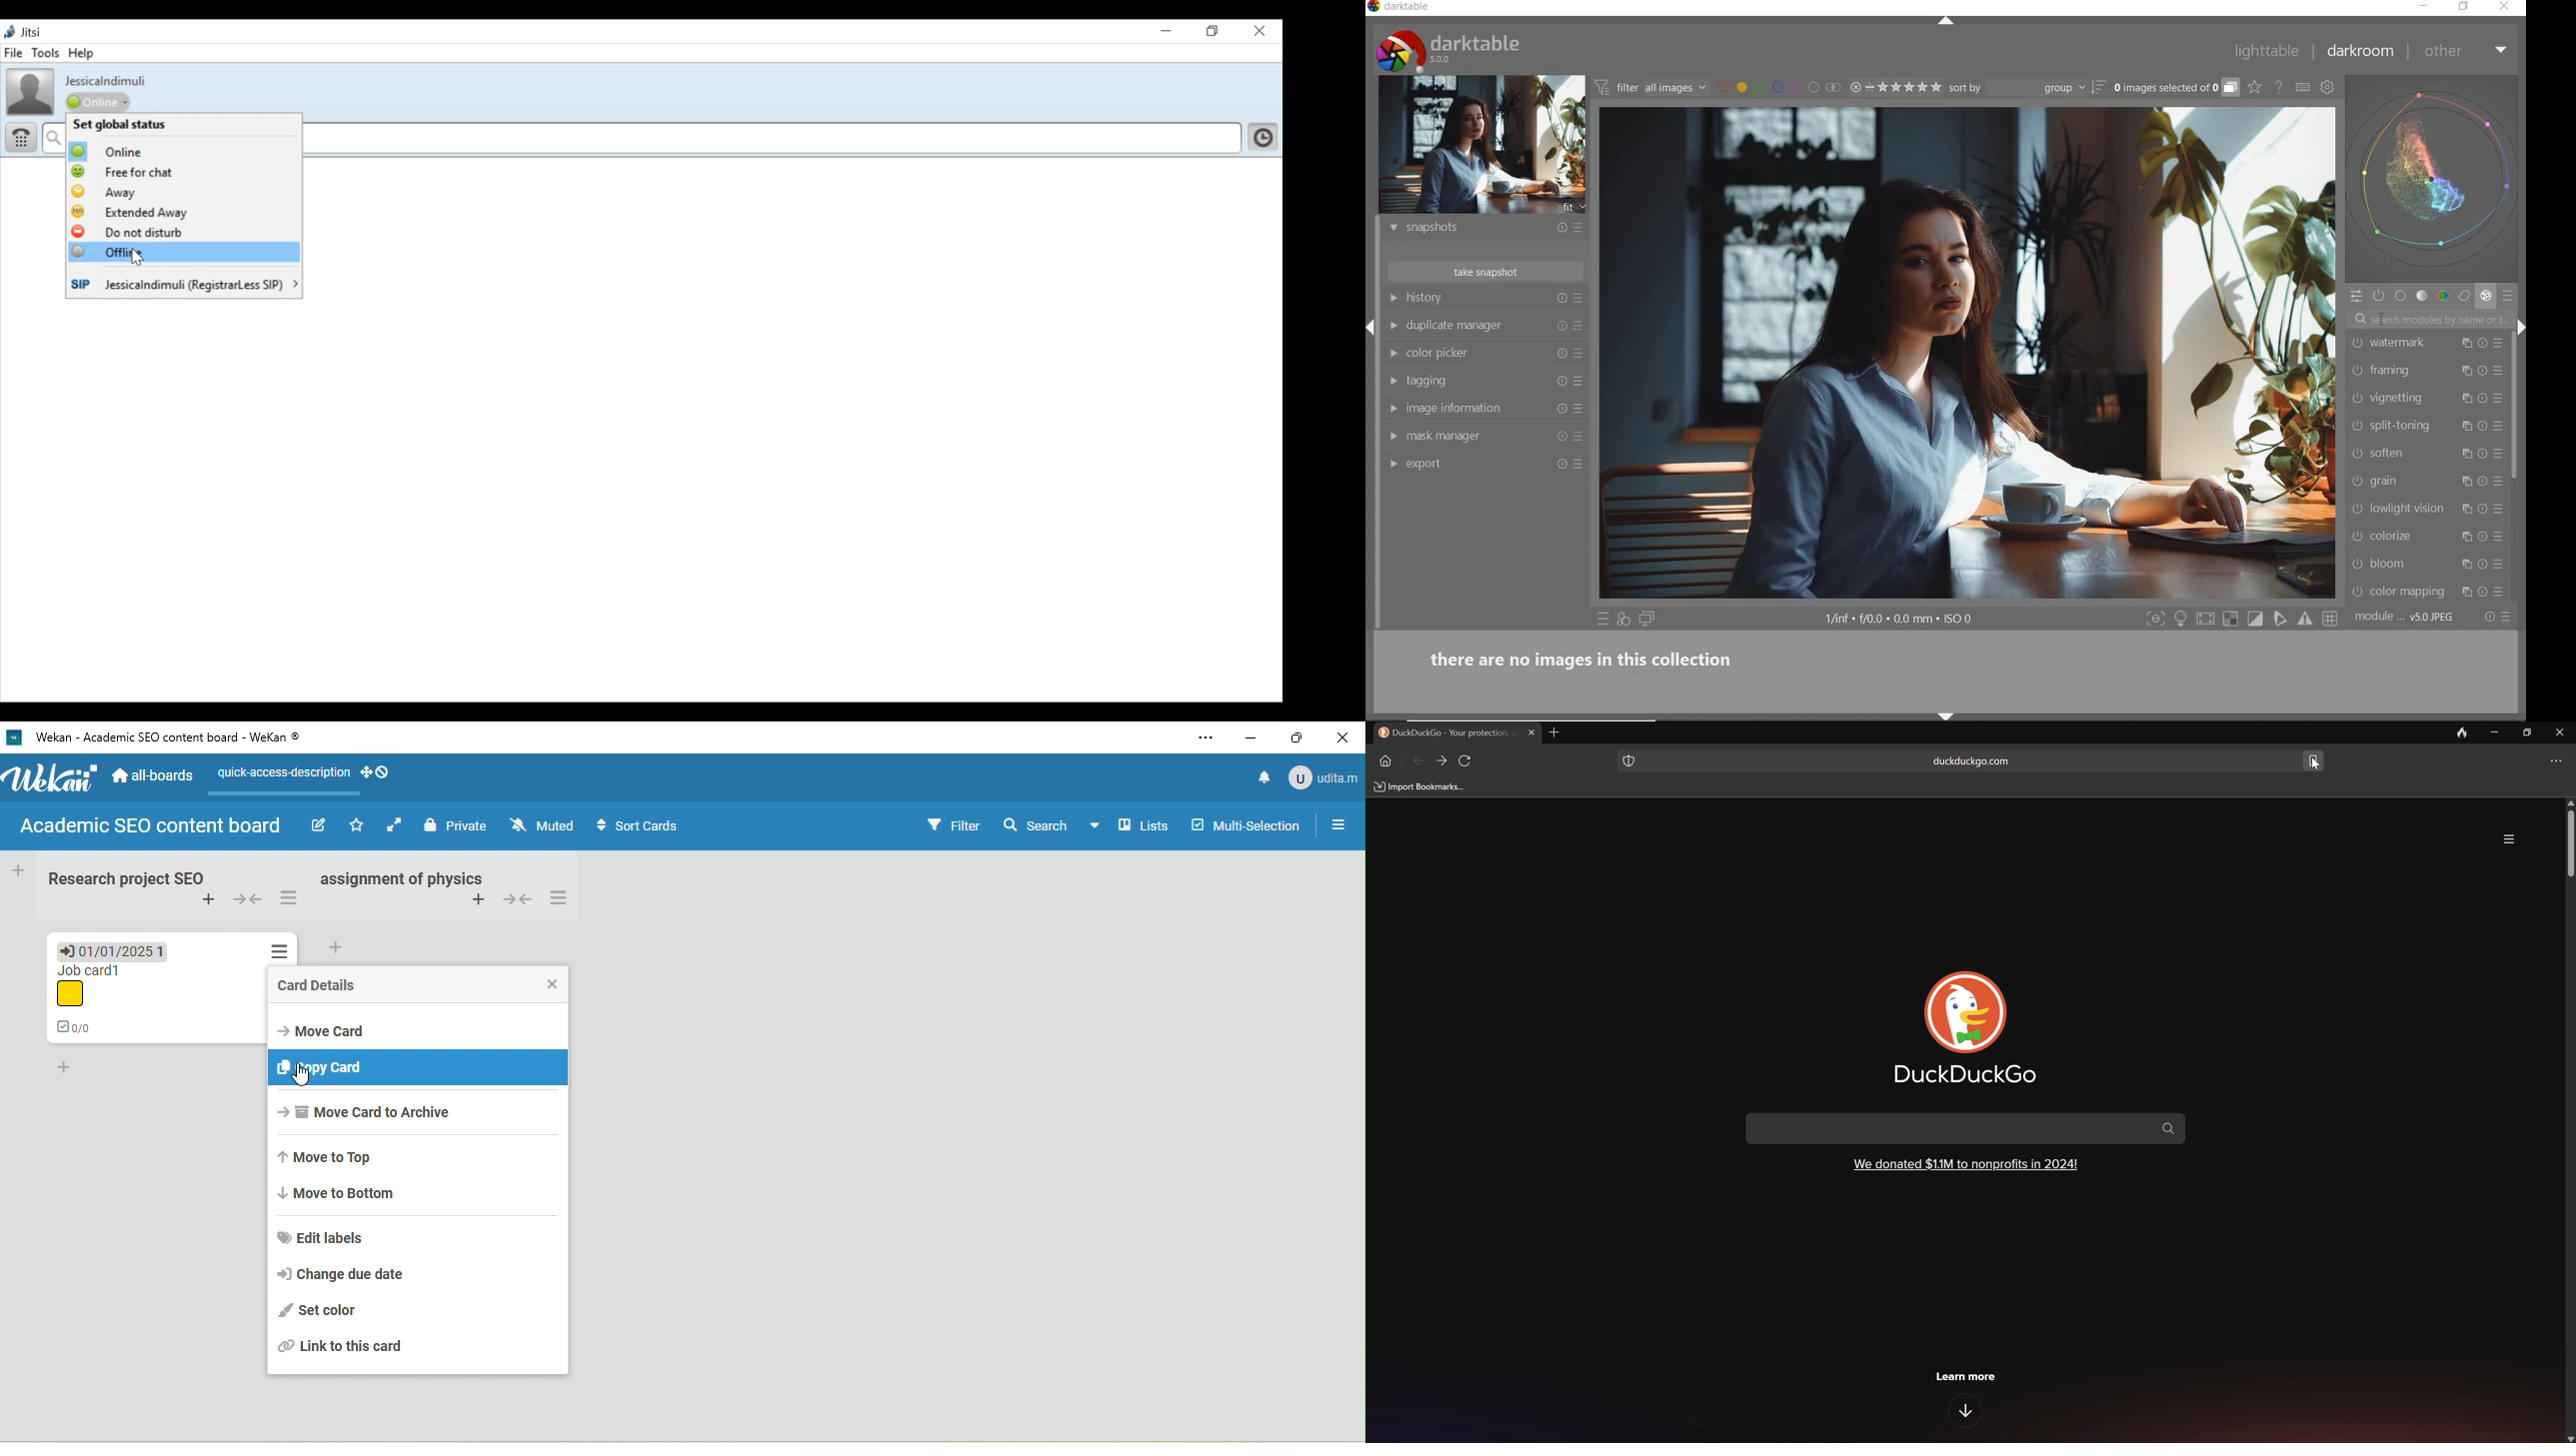 The width and height of the screenshot is (2576, 1456). I want to click on click to enable auto list width, so click(397, 825).